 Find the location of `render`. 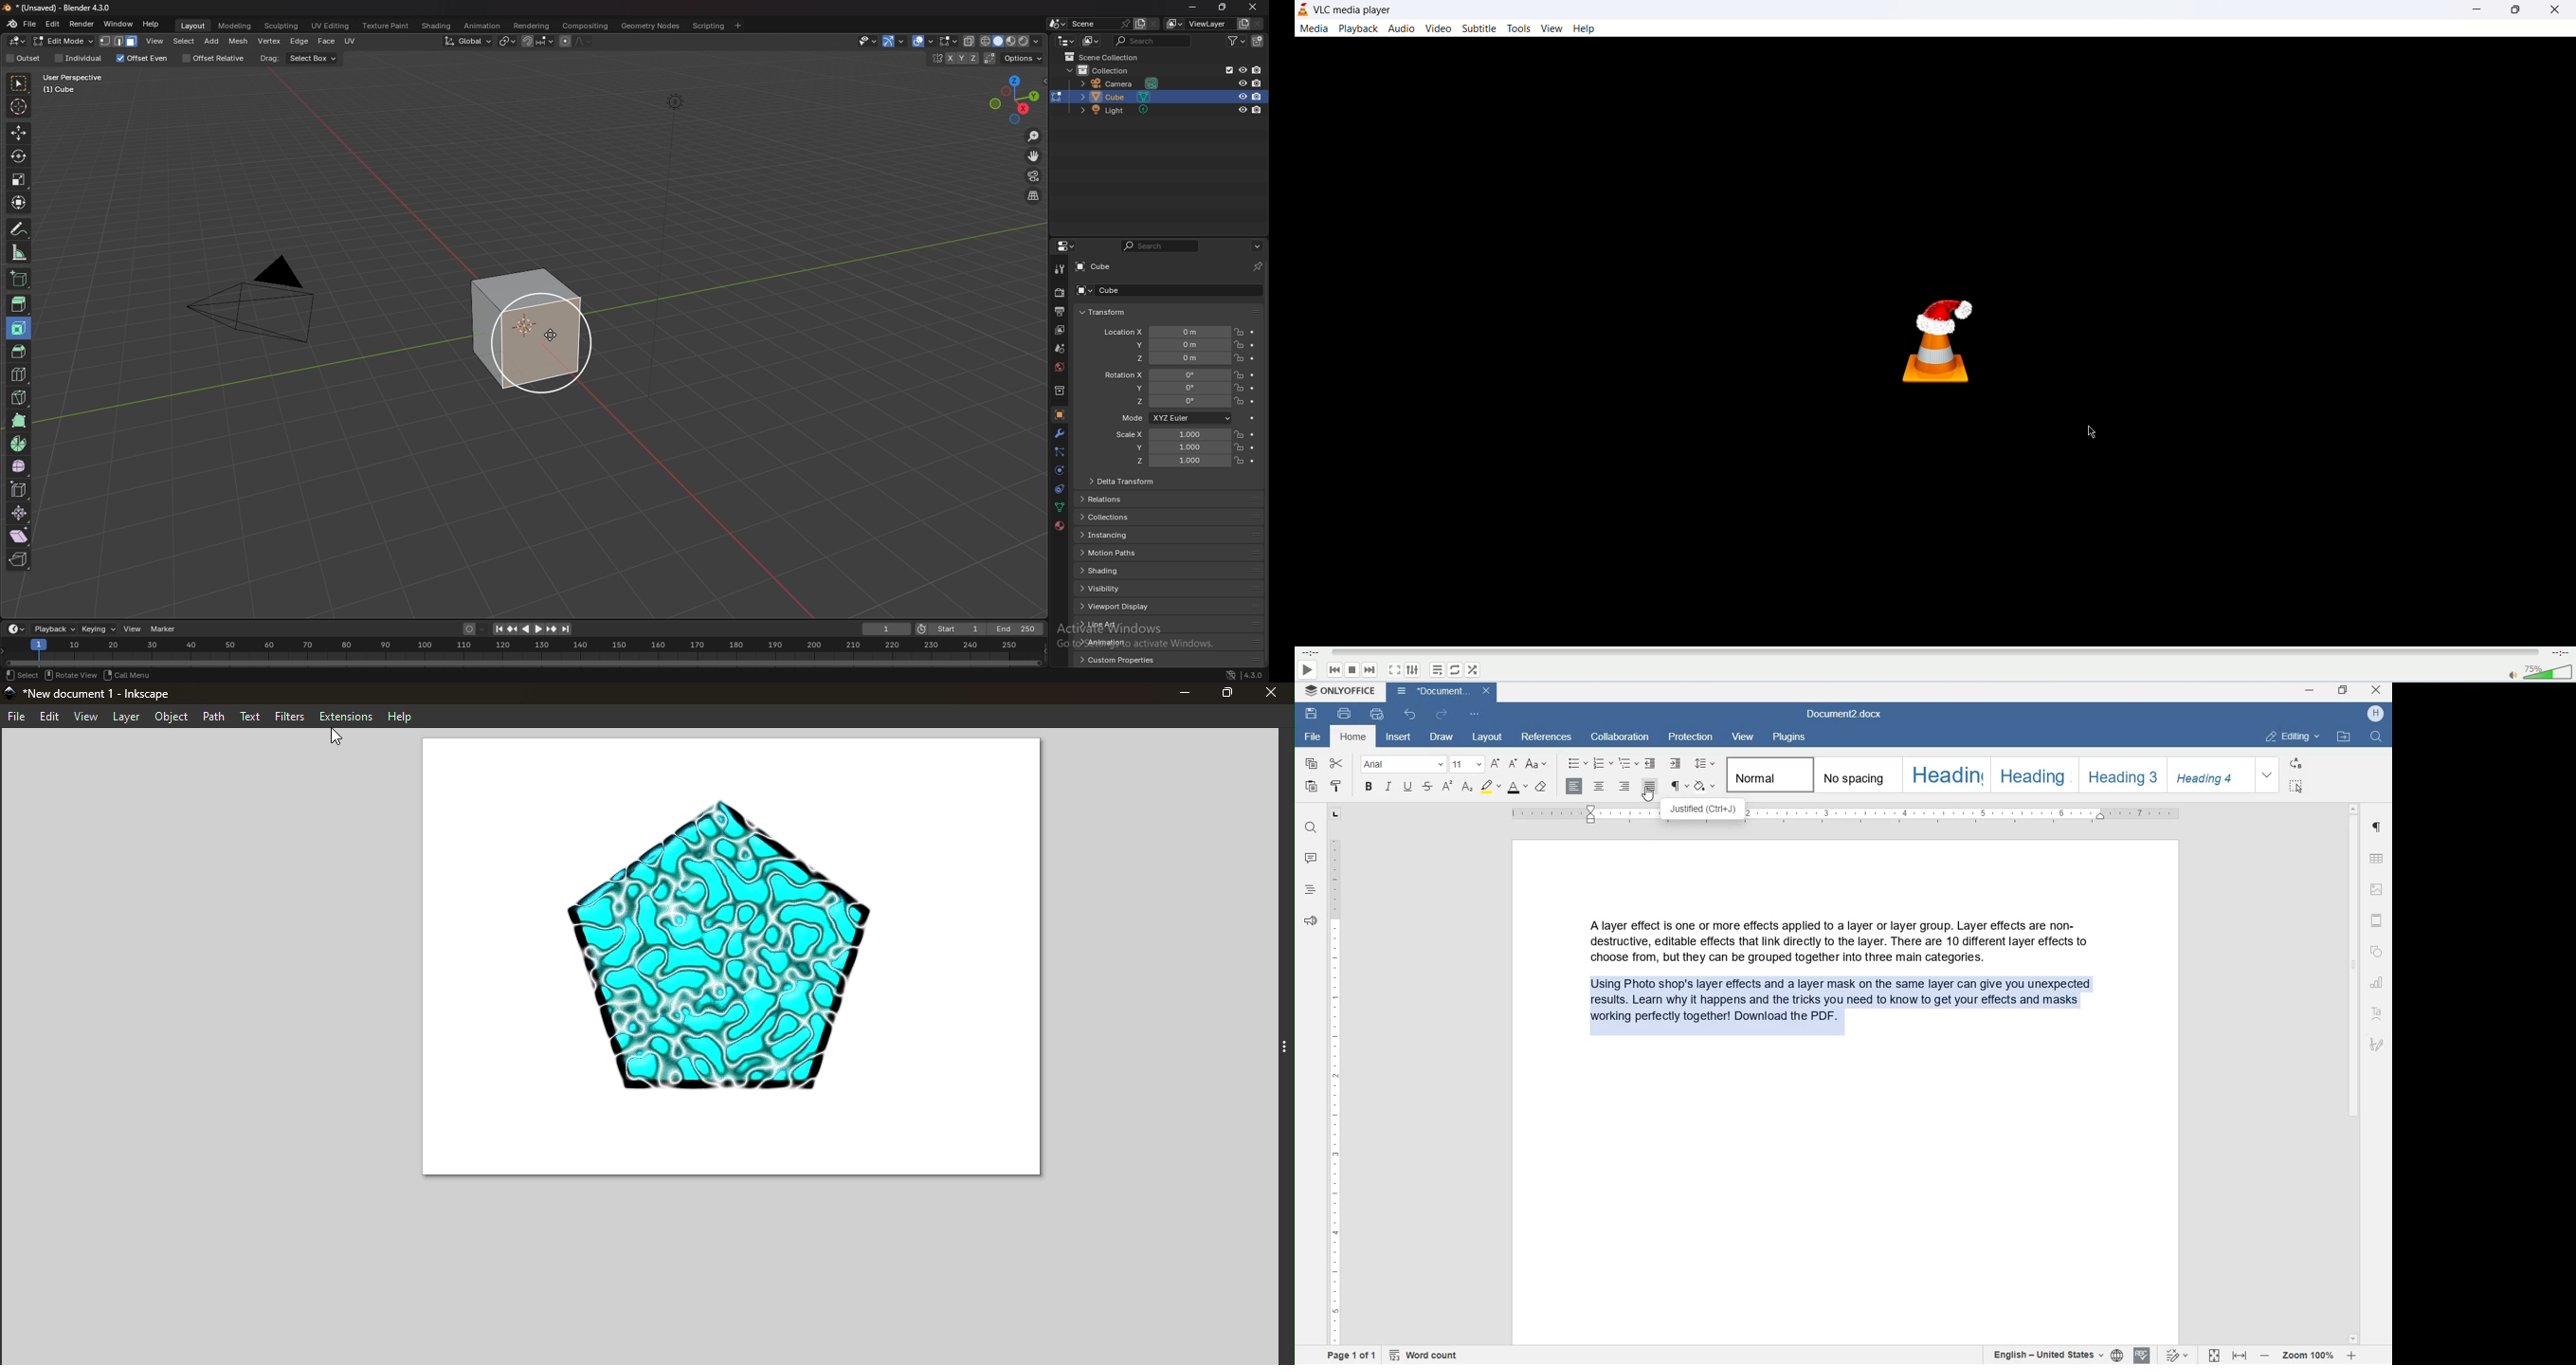

render is located at coordinates (83, 24).